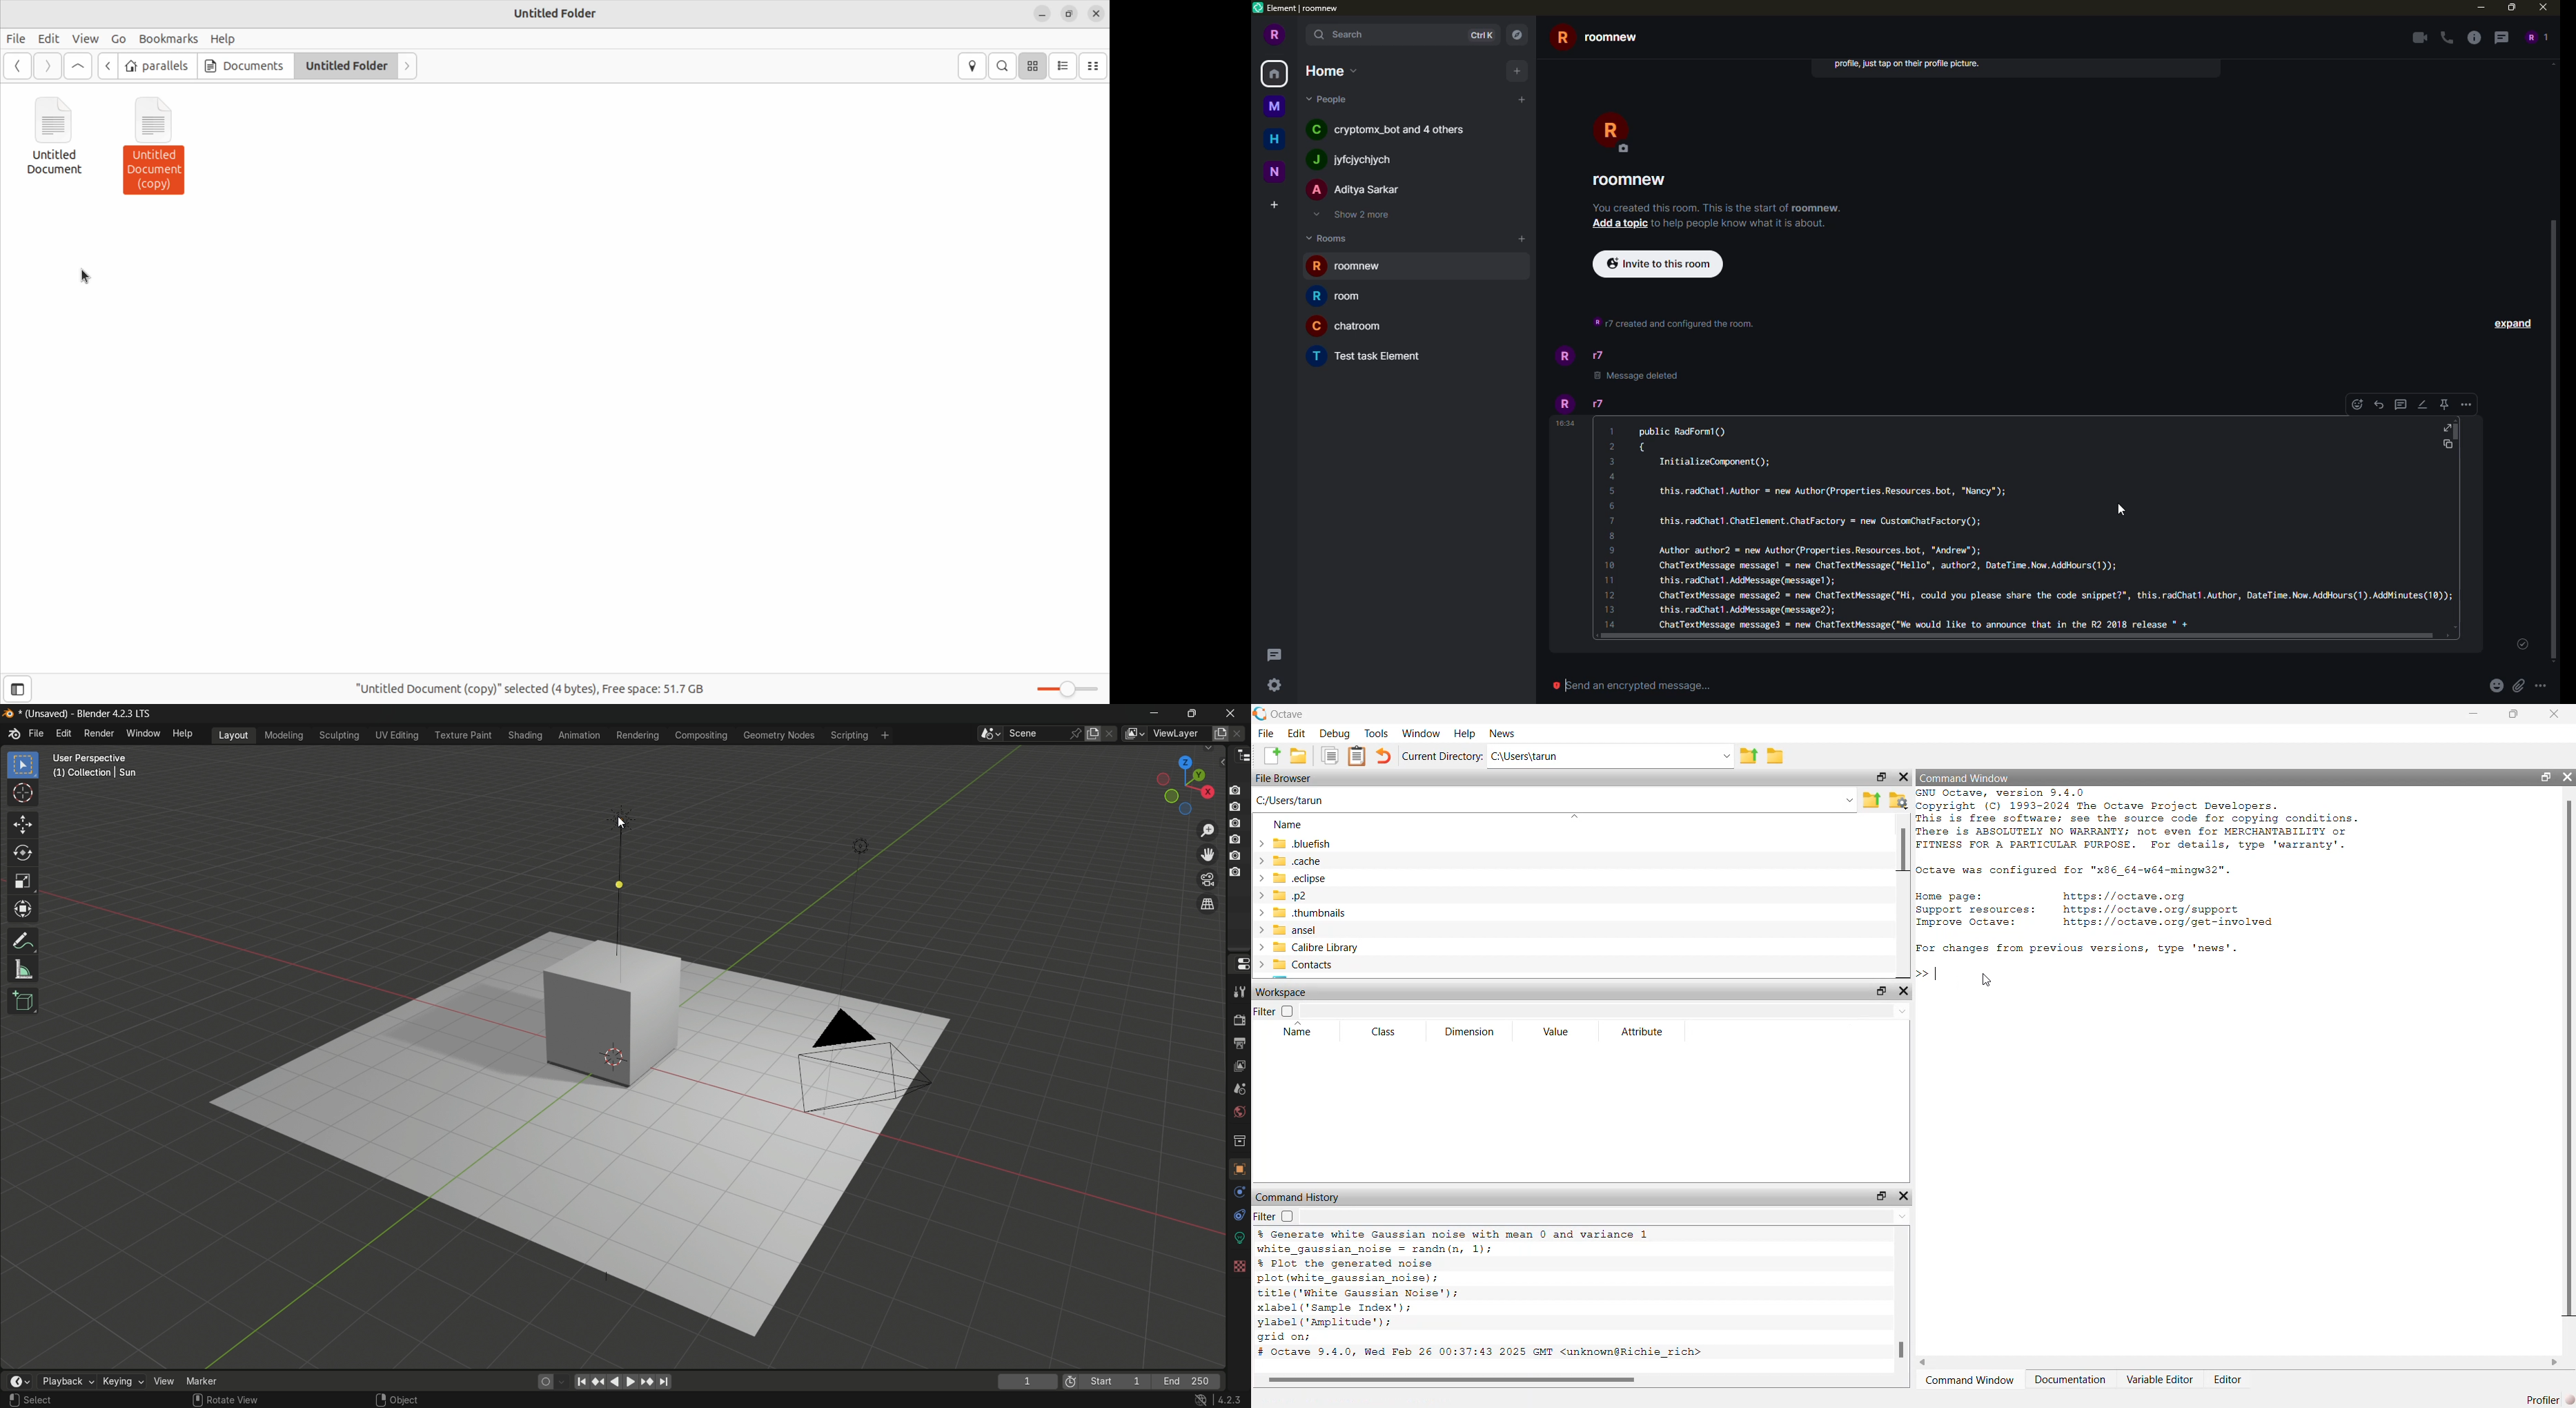  What do you see at coordinates (1275, 35) in the screenshot?
I see `profile` at bounding box center [1275, 35].